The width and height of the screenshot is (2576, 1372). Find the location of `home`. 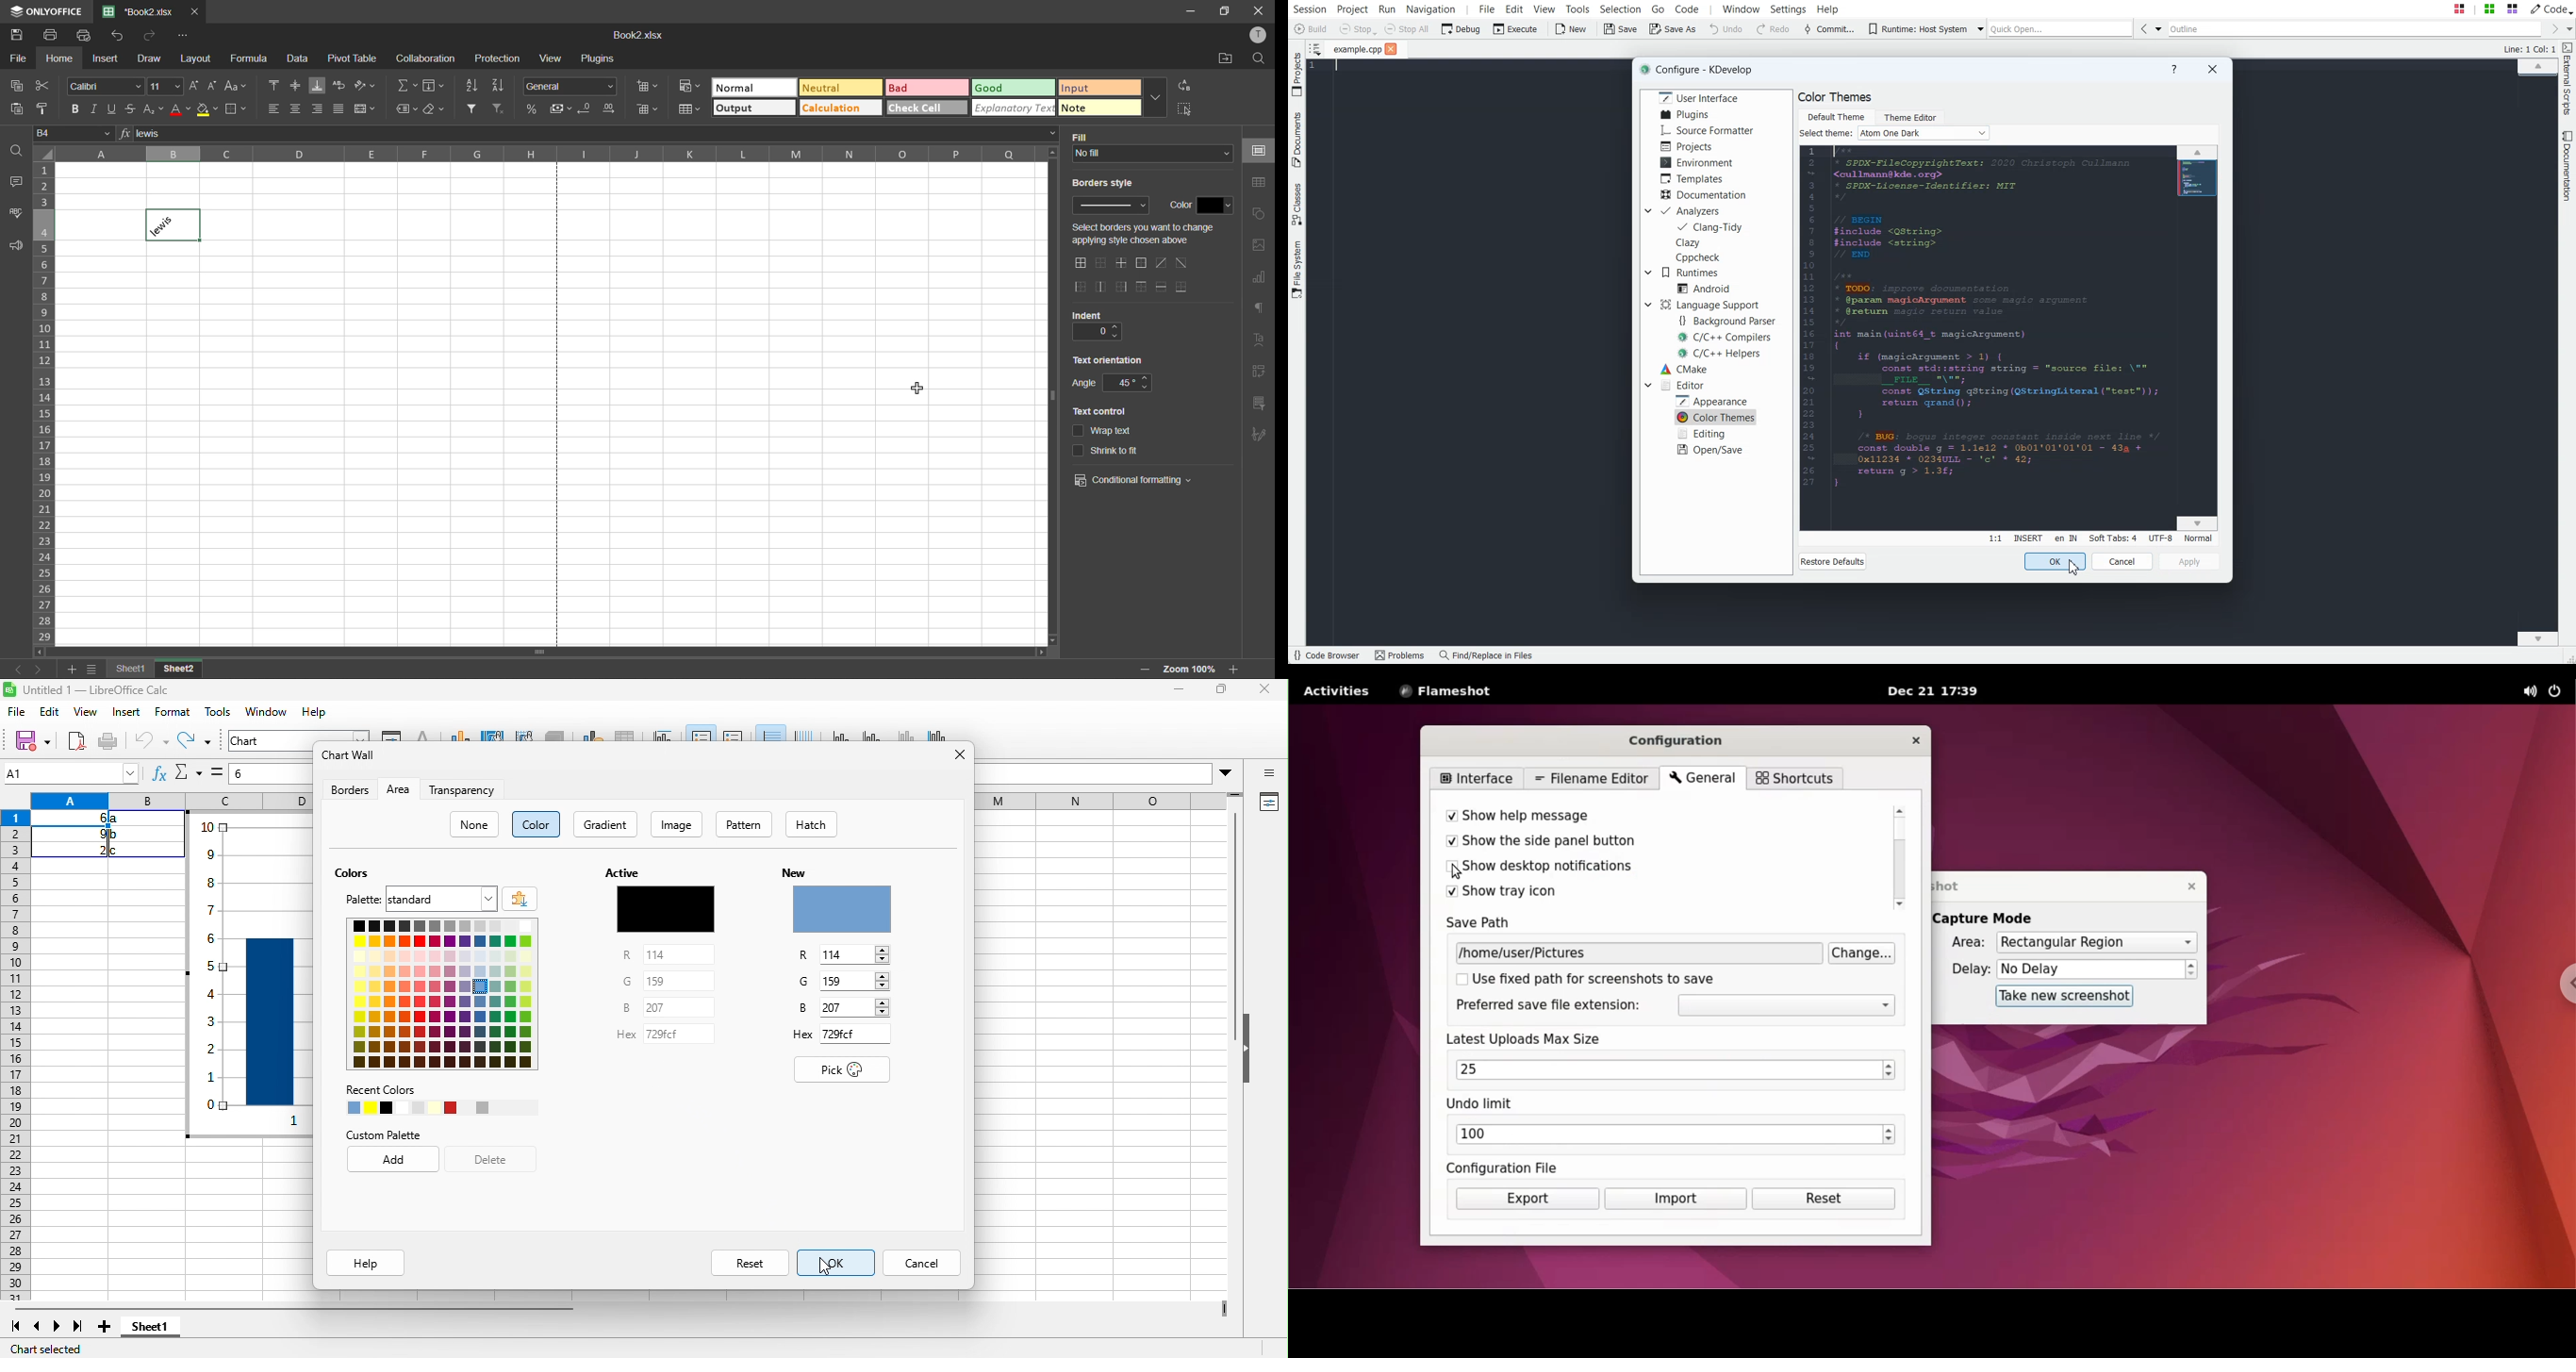

home is located at coordinates (59, 59).